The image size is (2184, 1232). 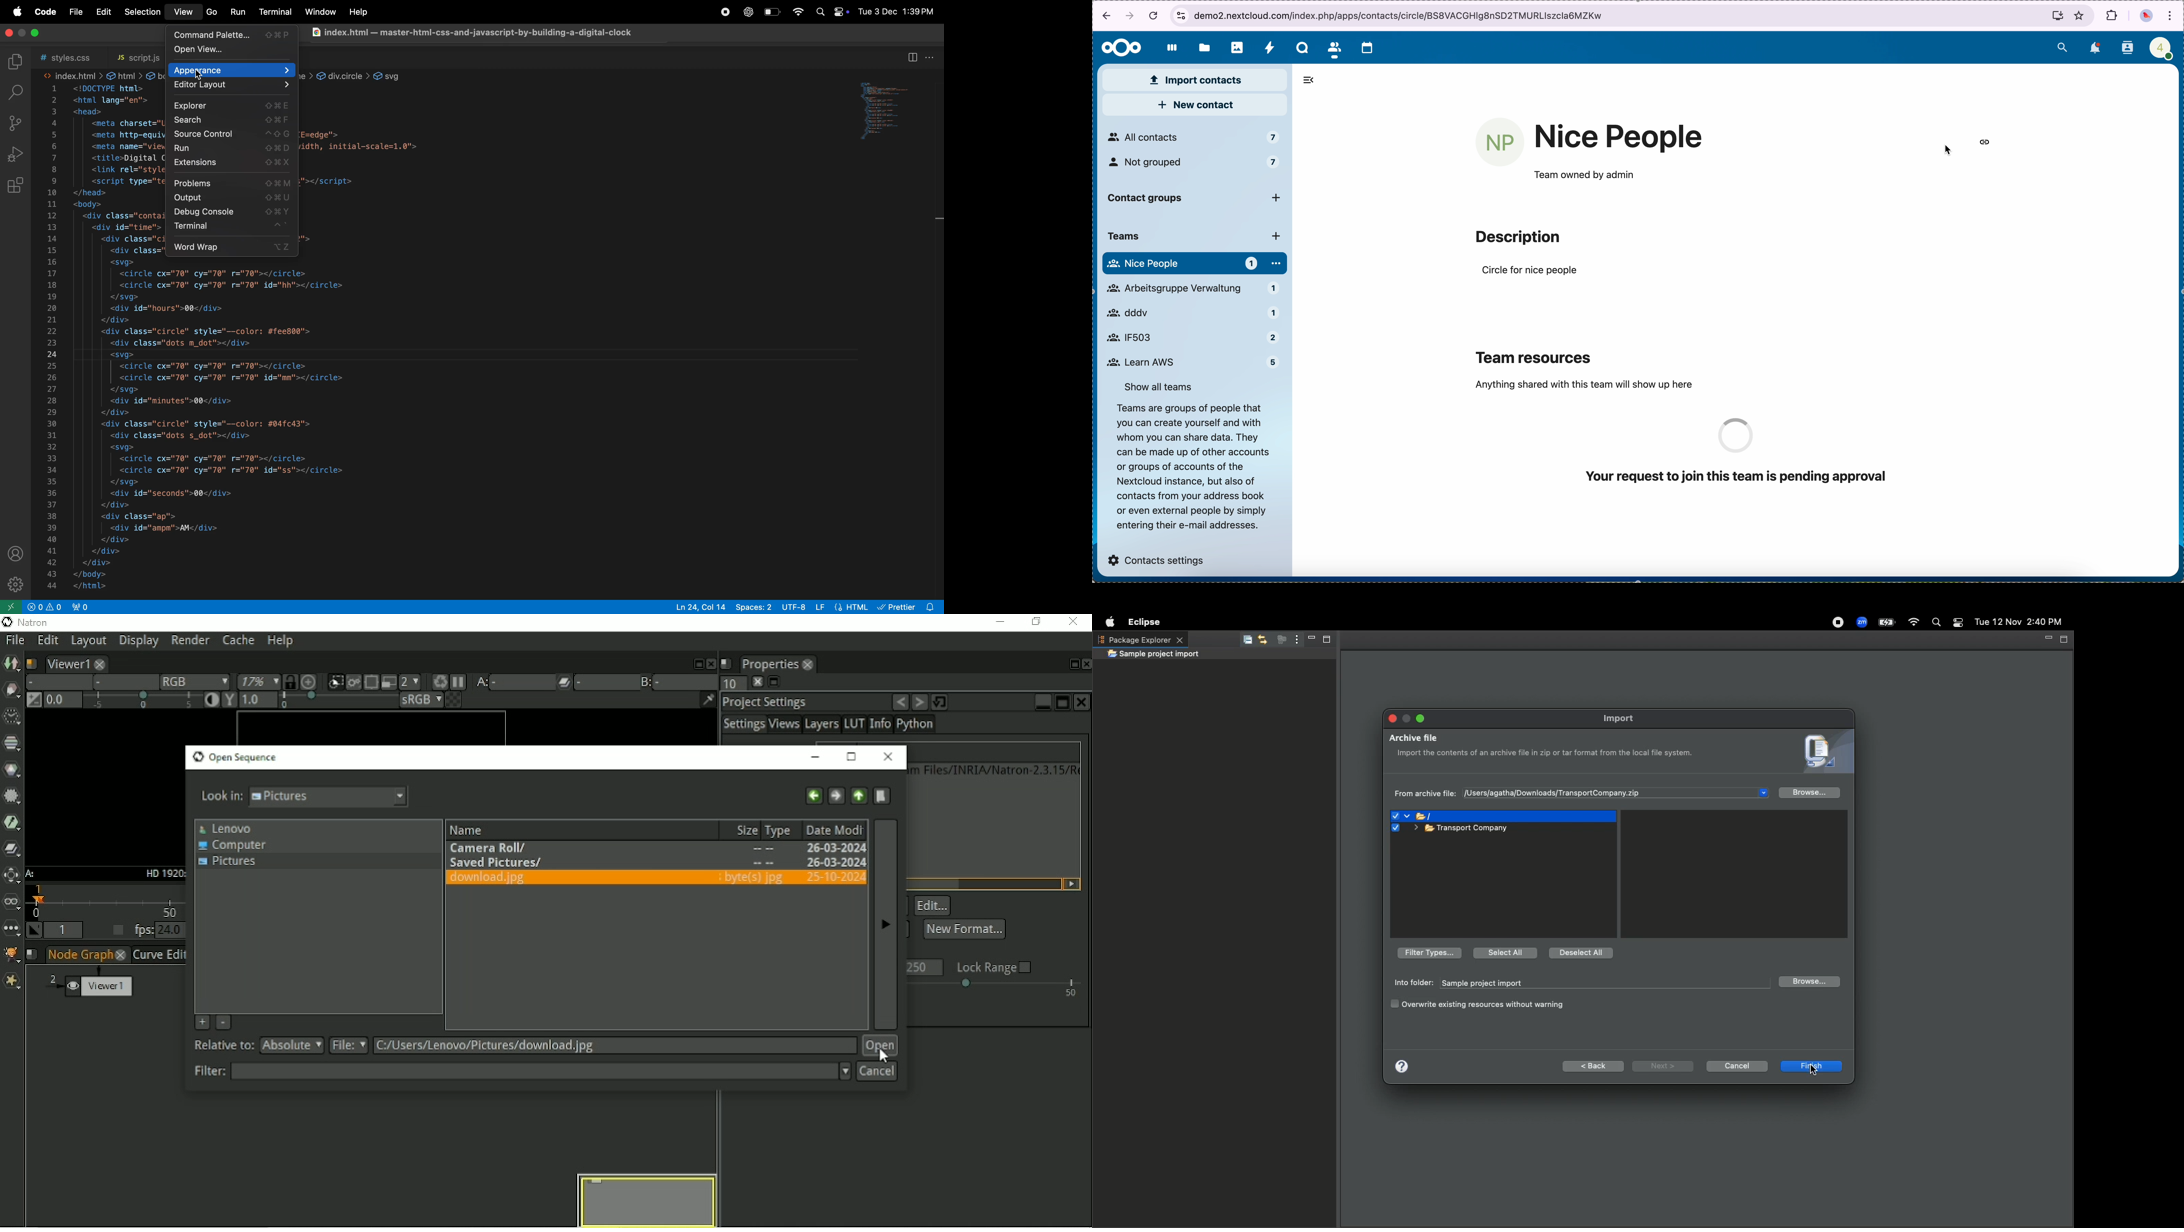 What do you see at coordinates (1749, 452) in the screenshot?
I see `request to join is pending approval` at bounding box center [1749, 452].